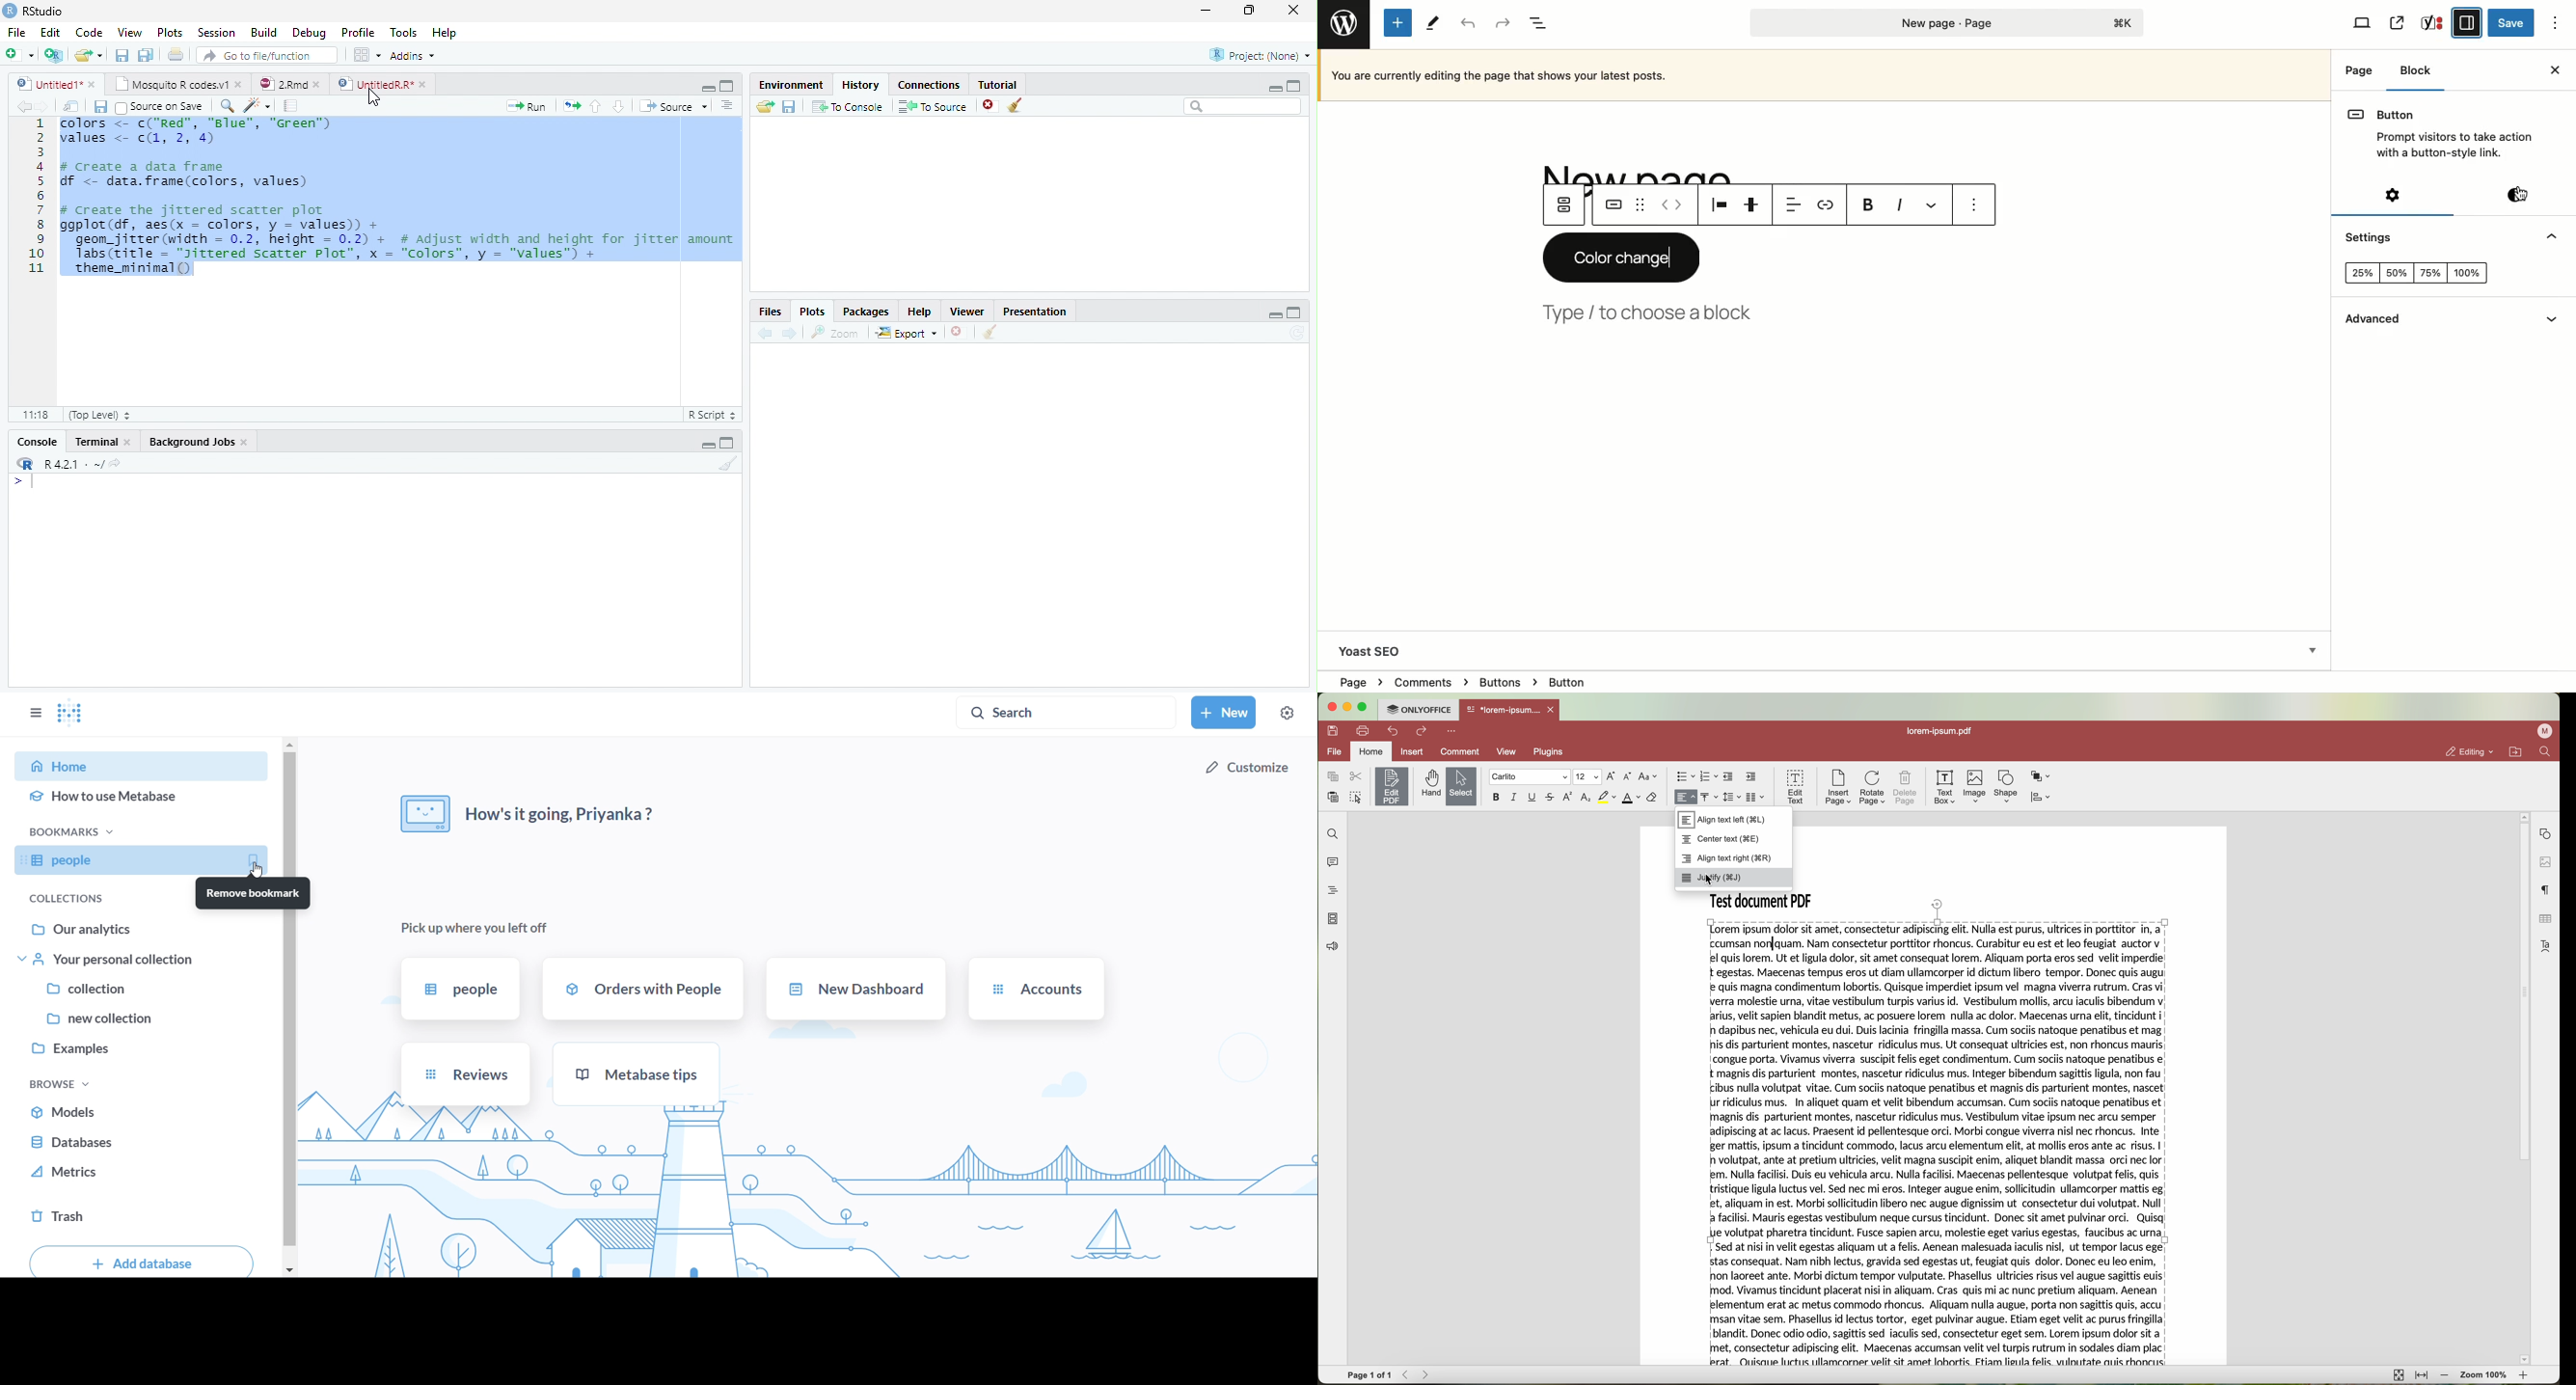 This screenshot has height=1400, width=2576. Describe the element at coordinates (445, 32) in the screenshot. I see `Help` at that location.